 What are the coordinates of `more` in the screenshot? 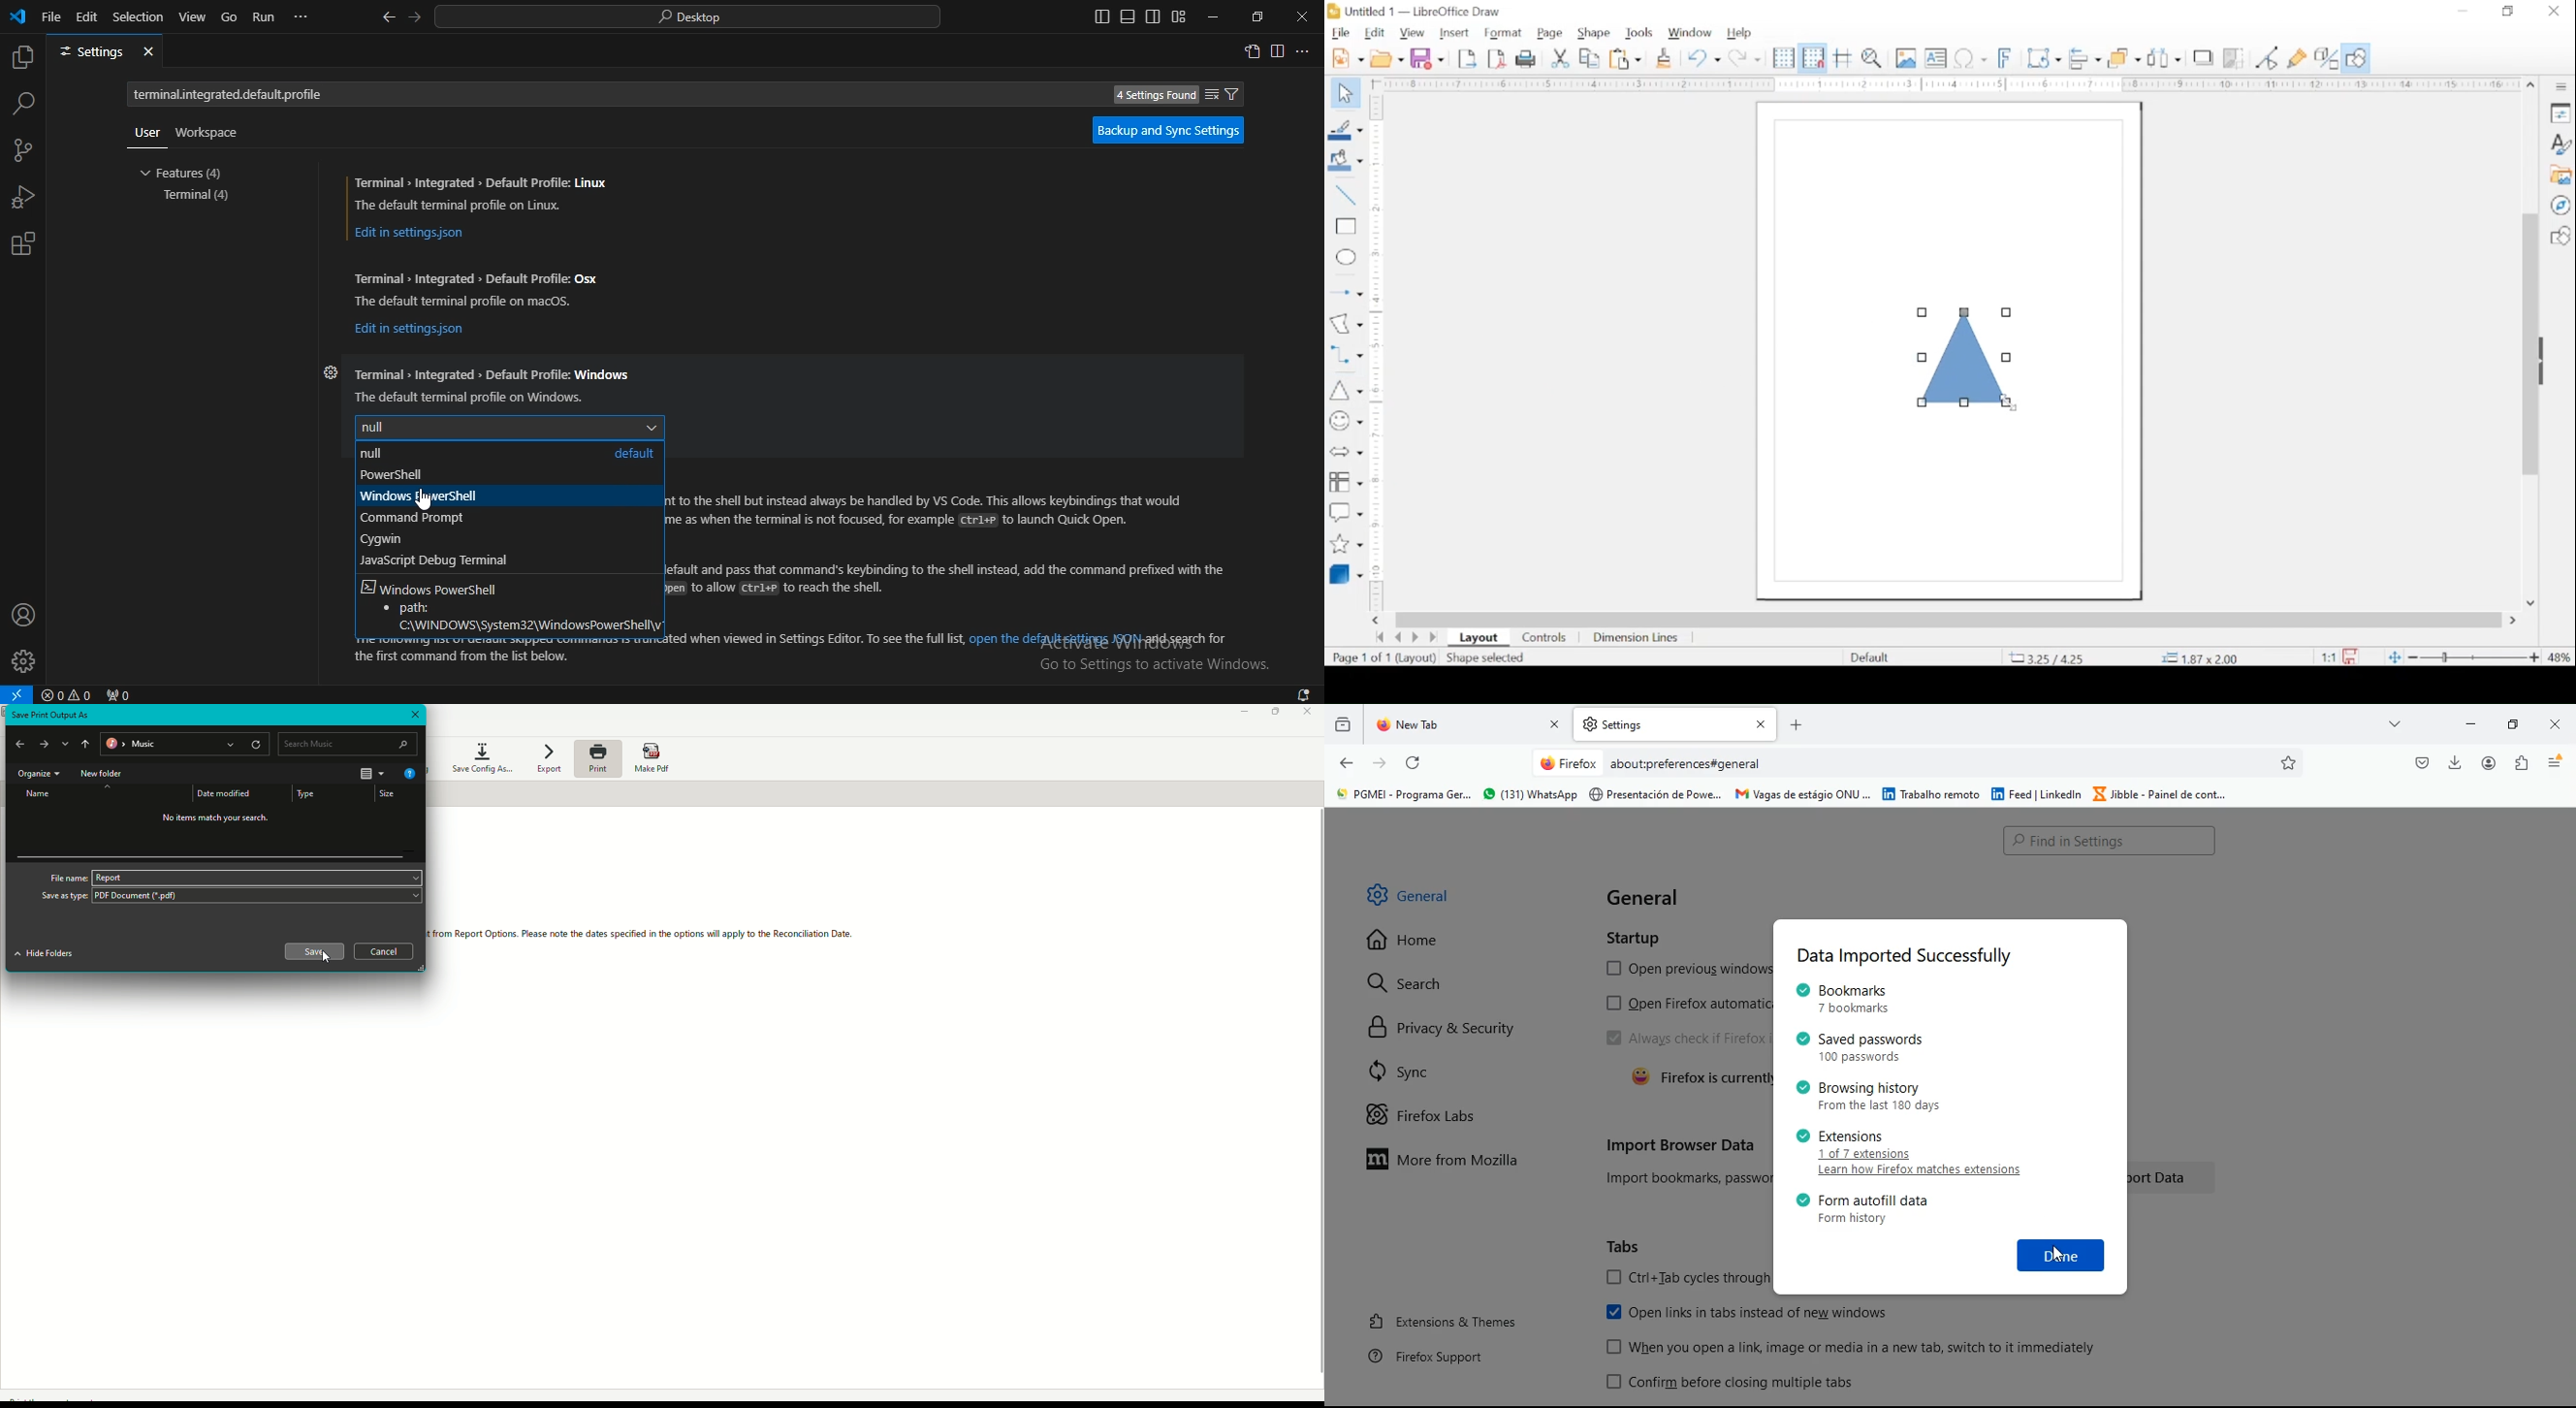 It's located at (2396, 723).